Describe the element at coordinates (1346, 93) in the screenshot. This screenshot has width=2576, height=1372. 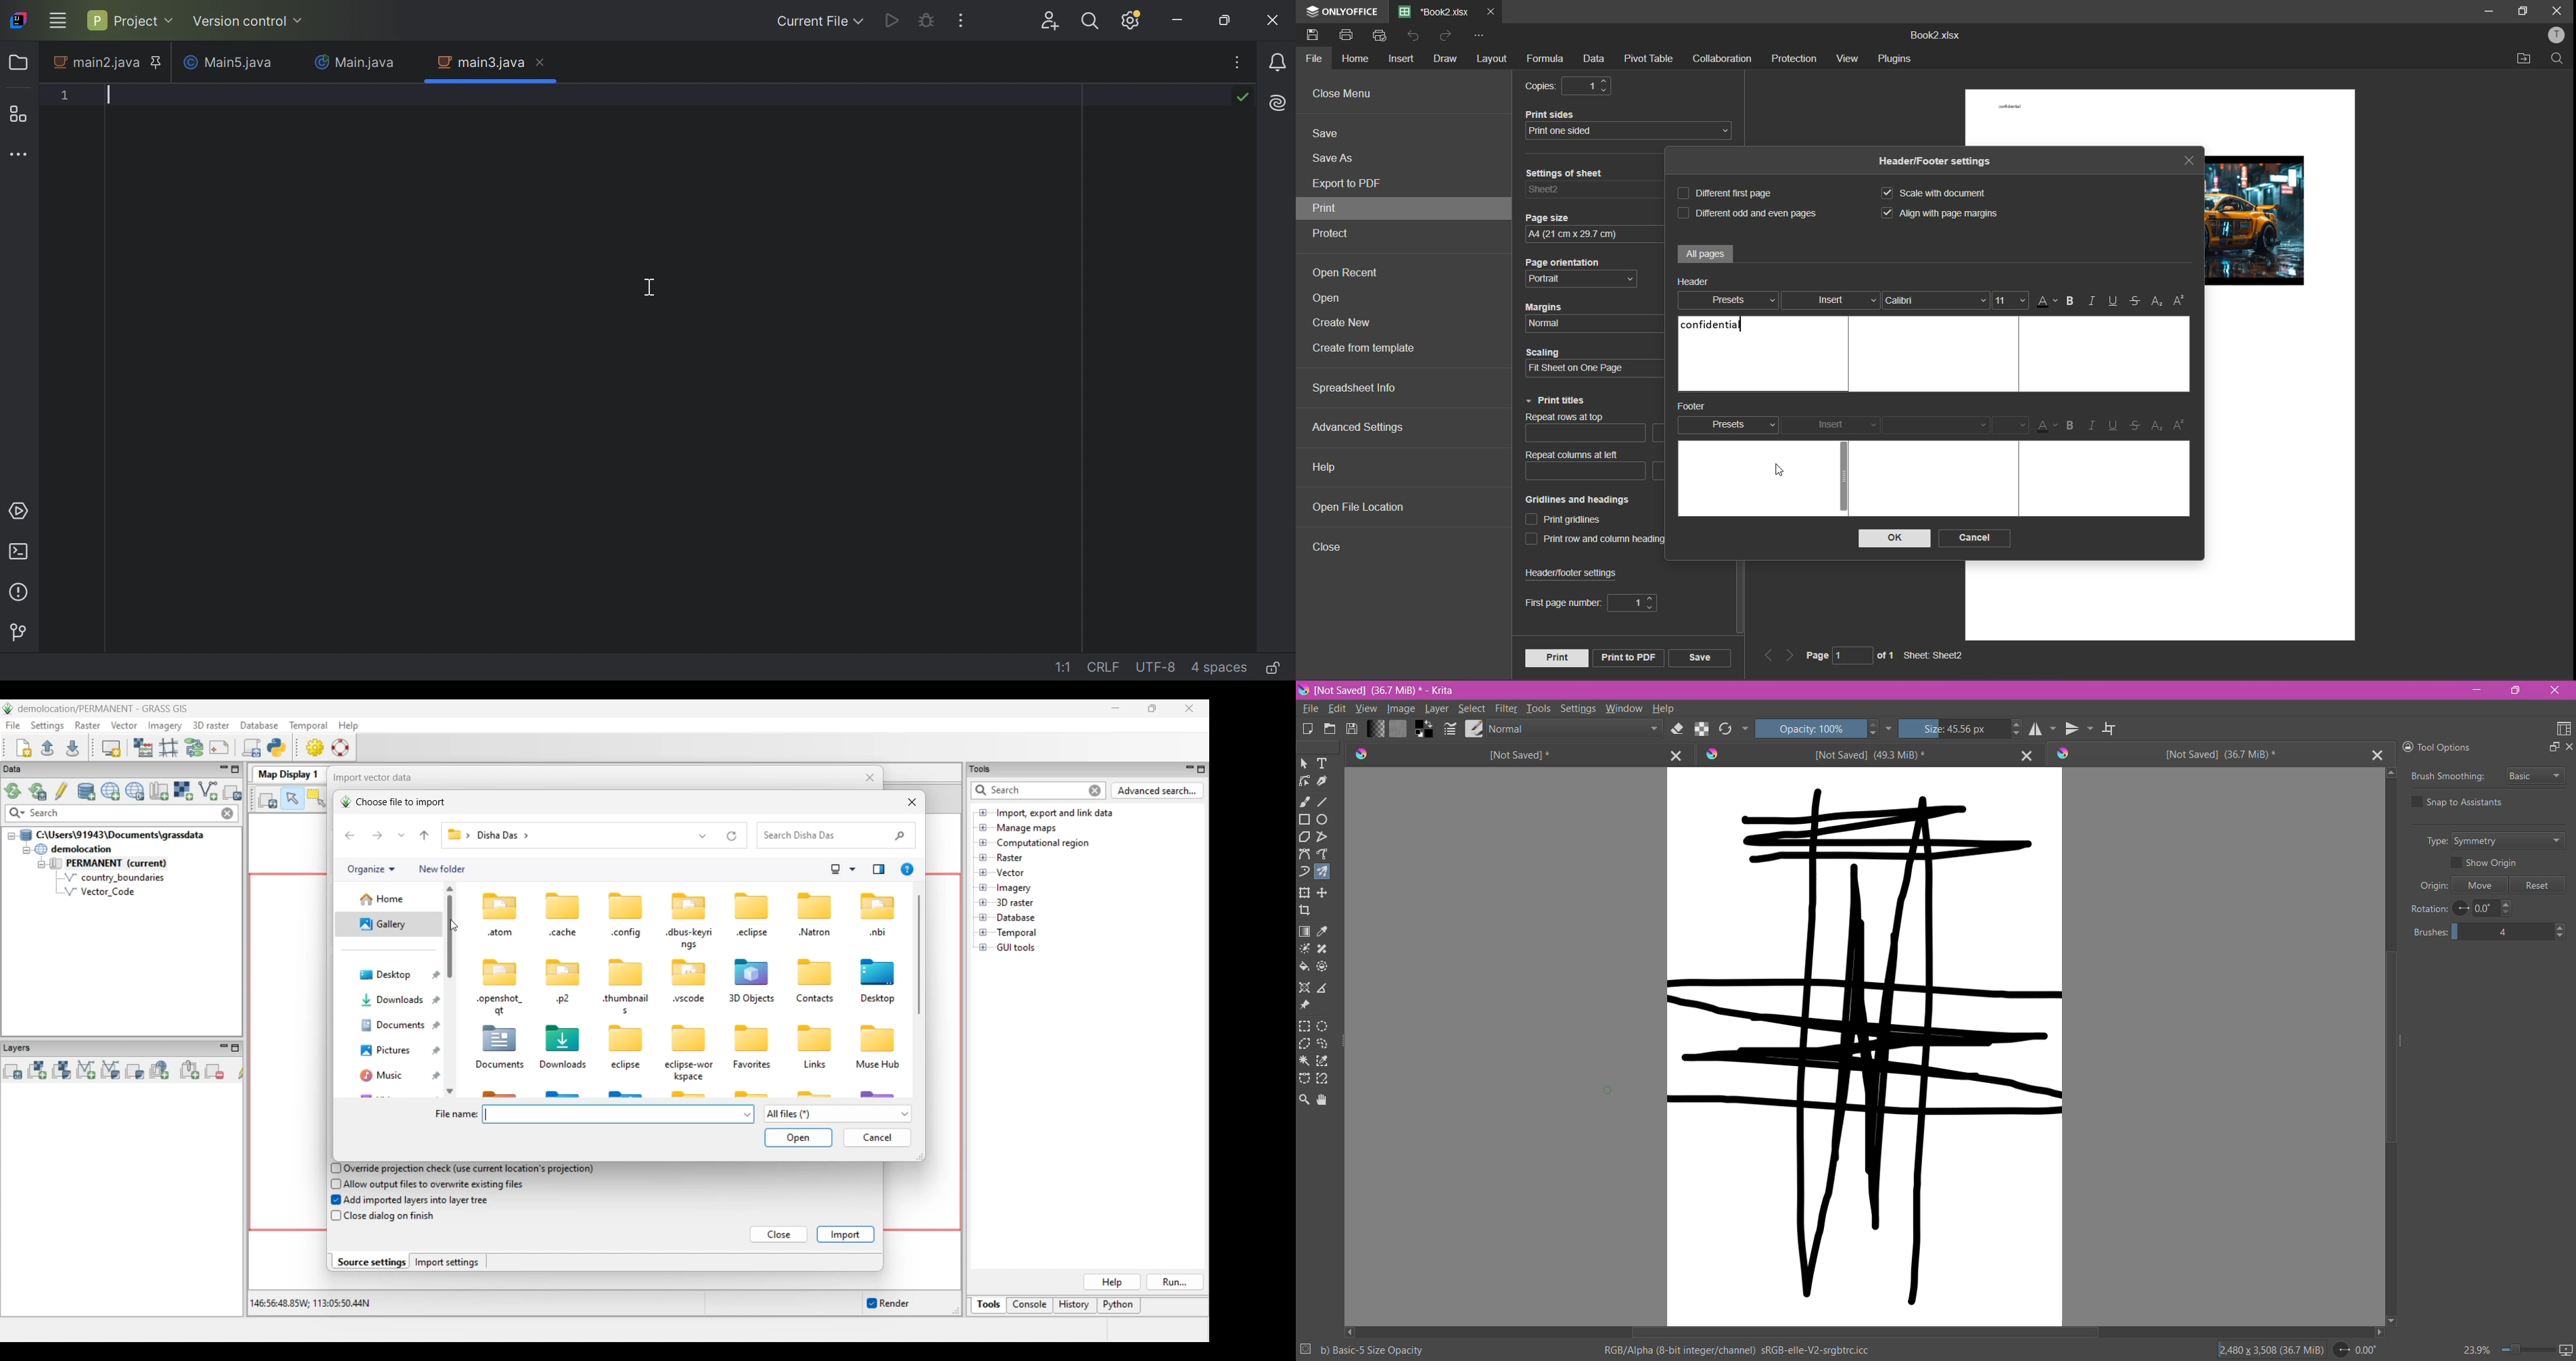
I see `close menu` at that location.